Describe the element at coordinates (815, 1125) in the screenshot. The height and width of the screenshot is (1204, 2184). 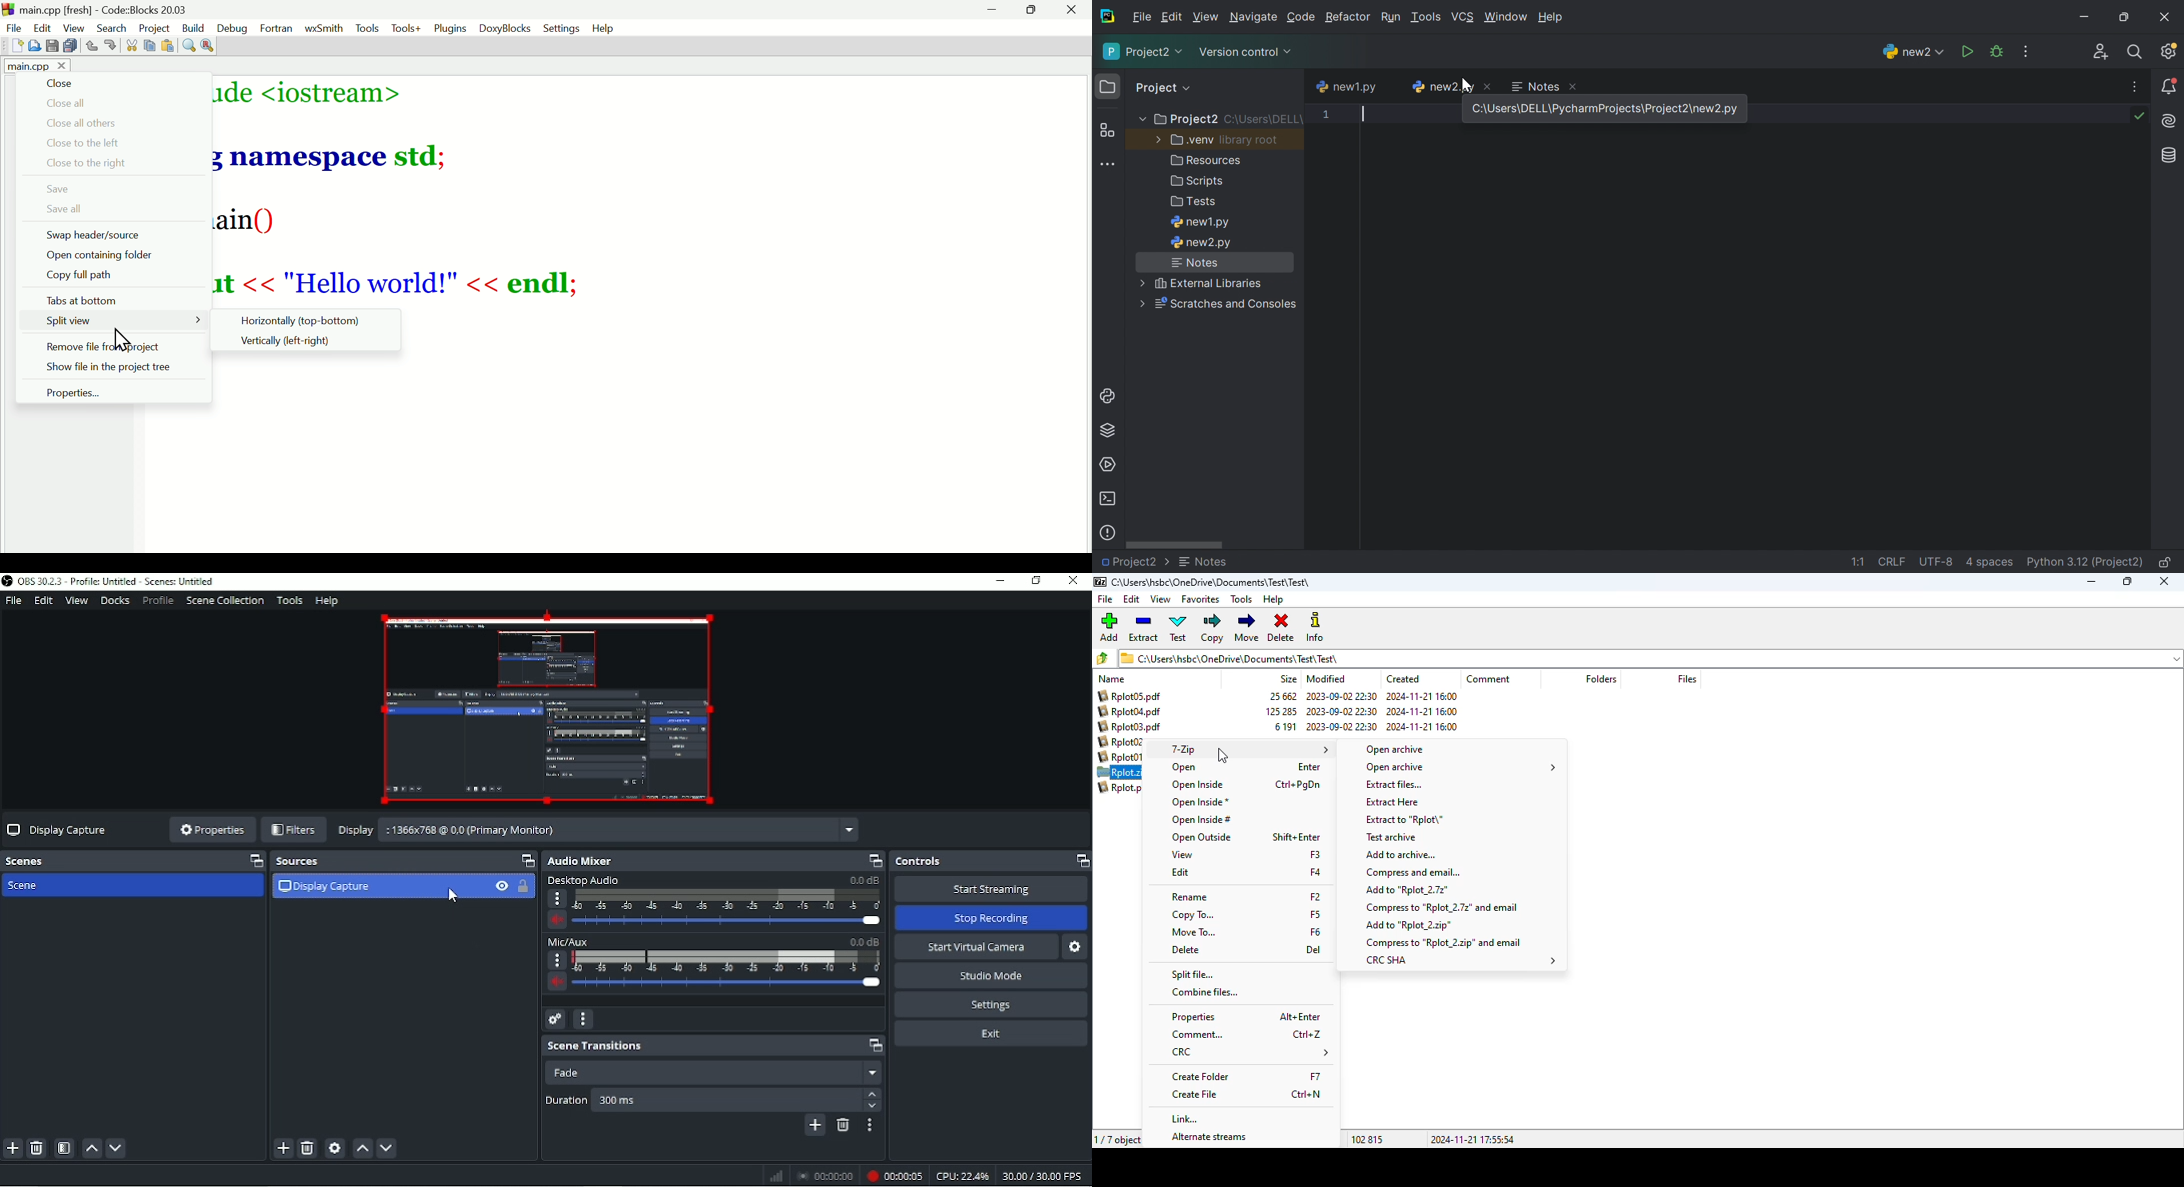
I see `Add configurable transition` at that location.